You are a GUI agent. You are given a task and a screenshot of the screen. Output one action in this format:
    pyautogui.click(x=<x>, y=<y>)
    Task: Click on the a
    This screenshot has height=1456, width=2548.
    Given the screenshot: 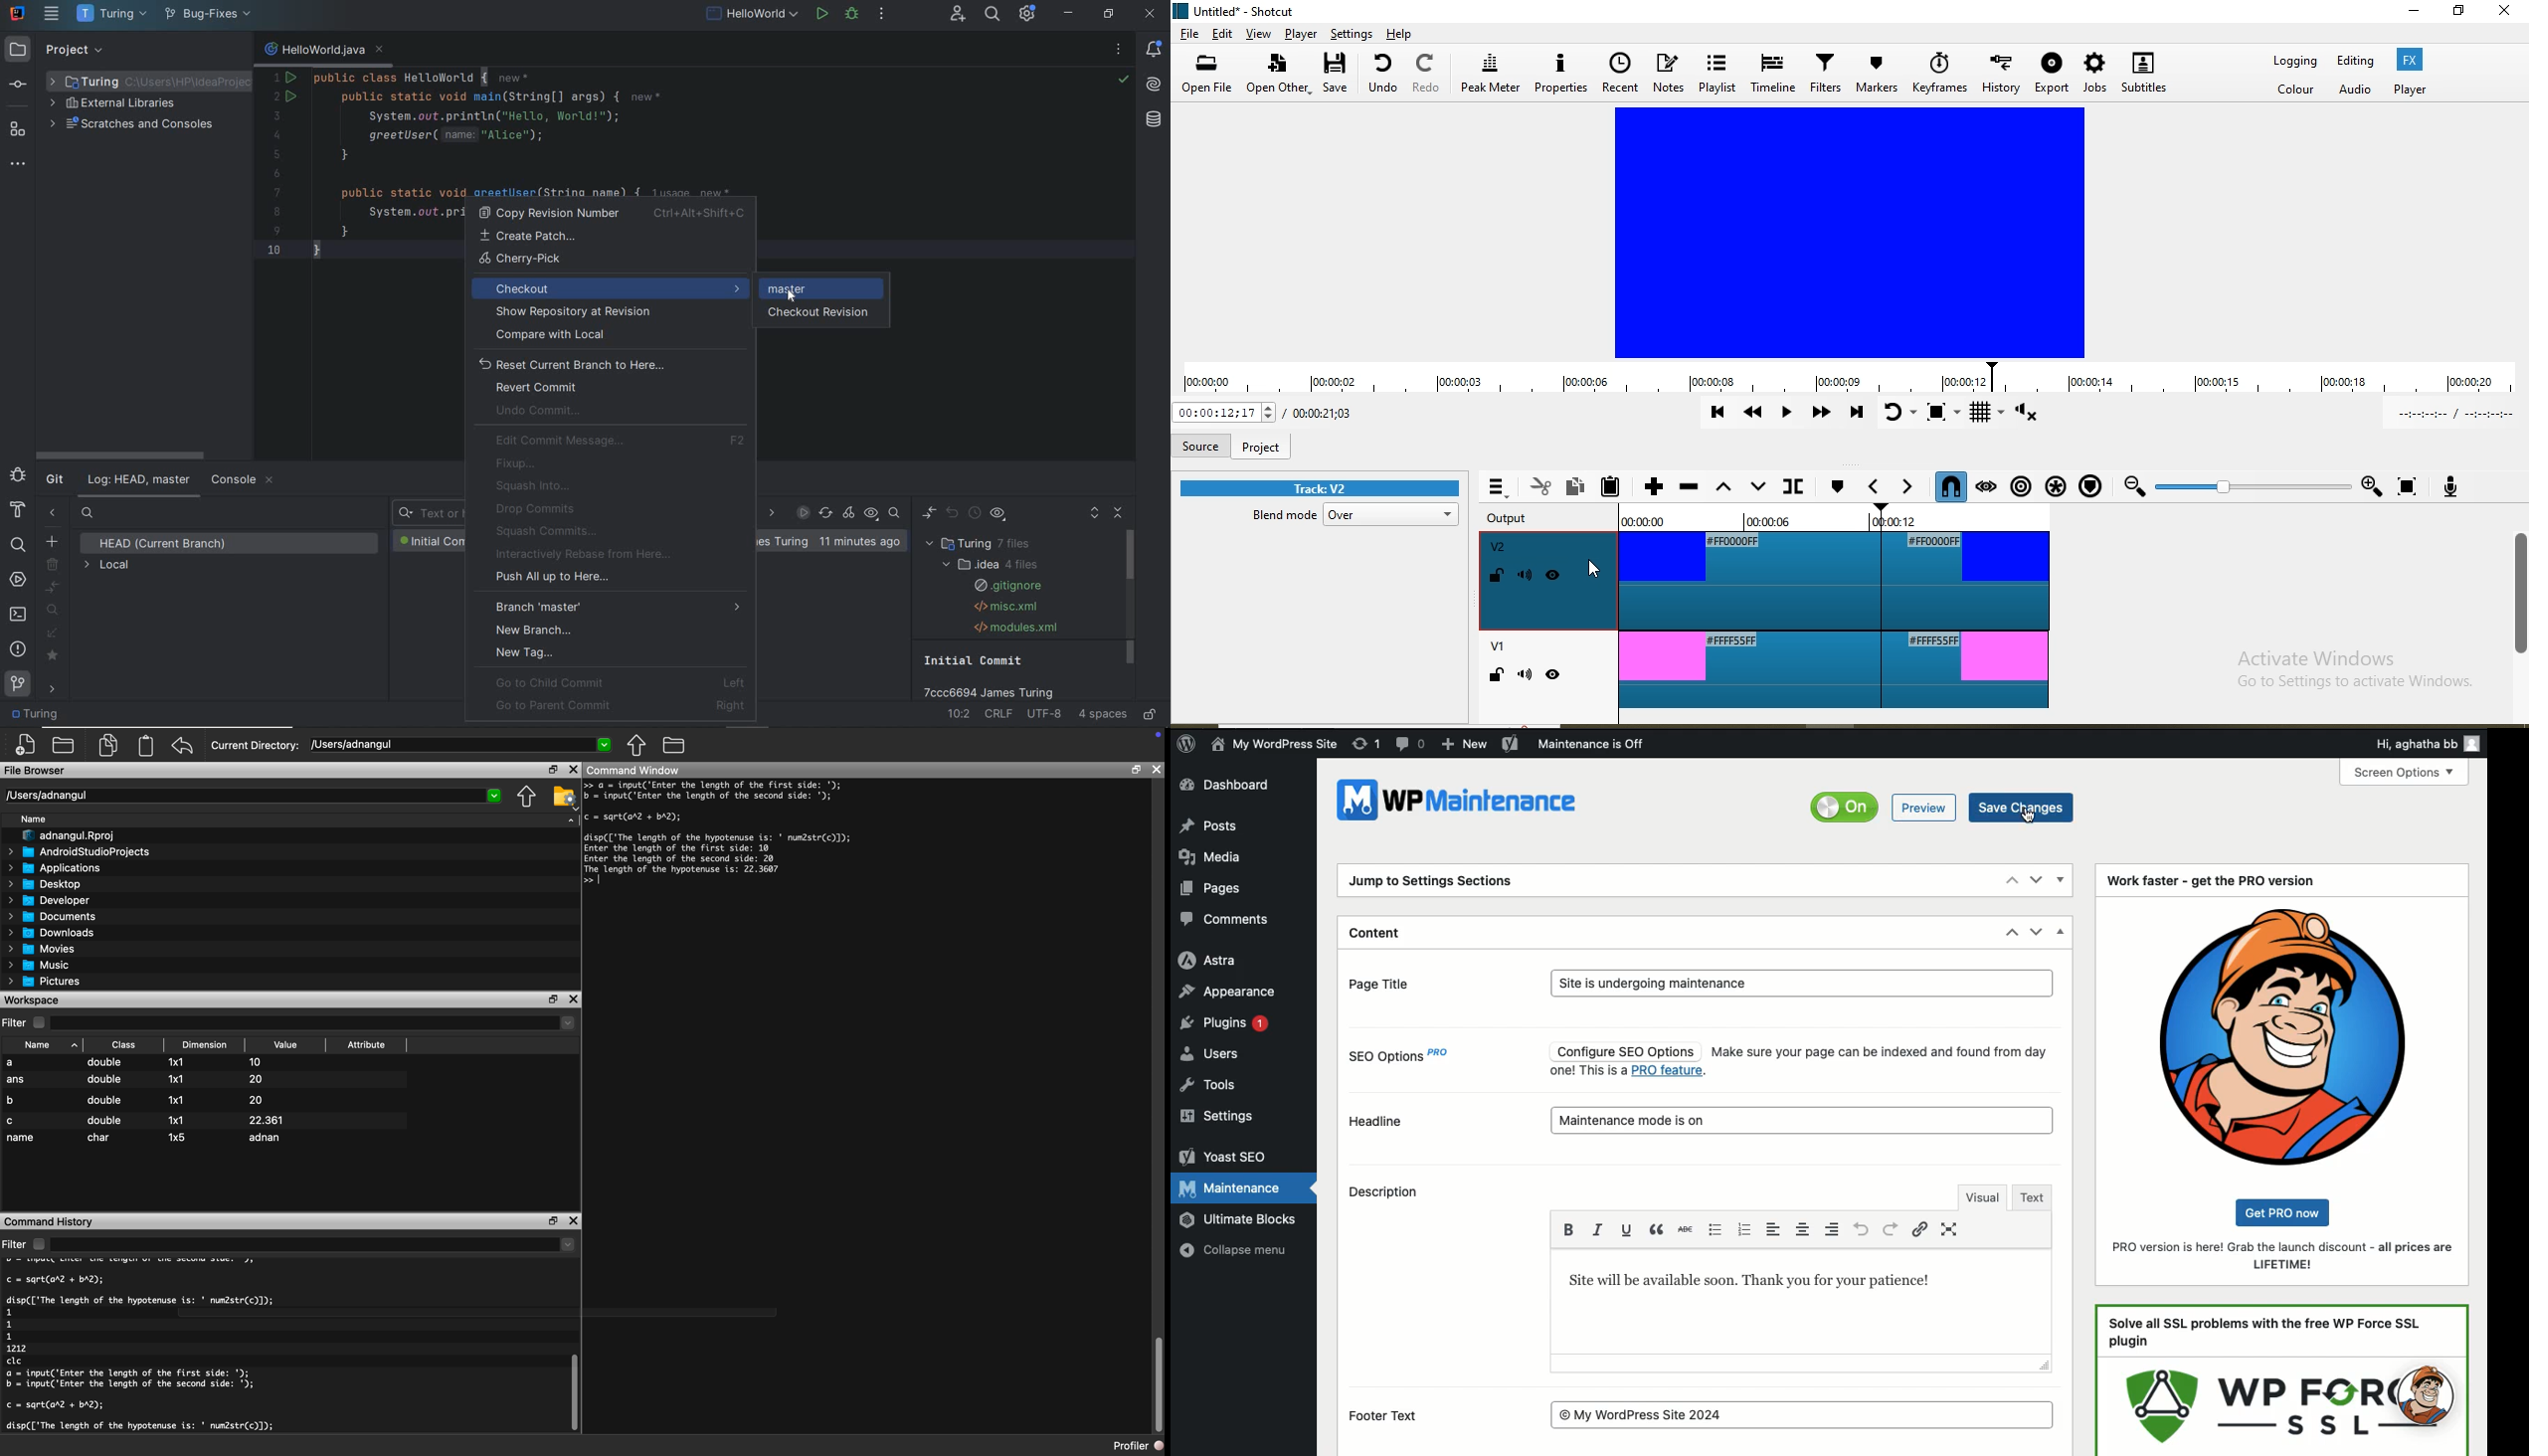 What is the action you would take?
    pyautogui.click(x=18, y=1063)
    